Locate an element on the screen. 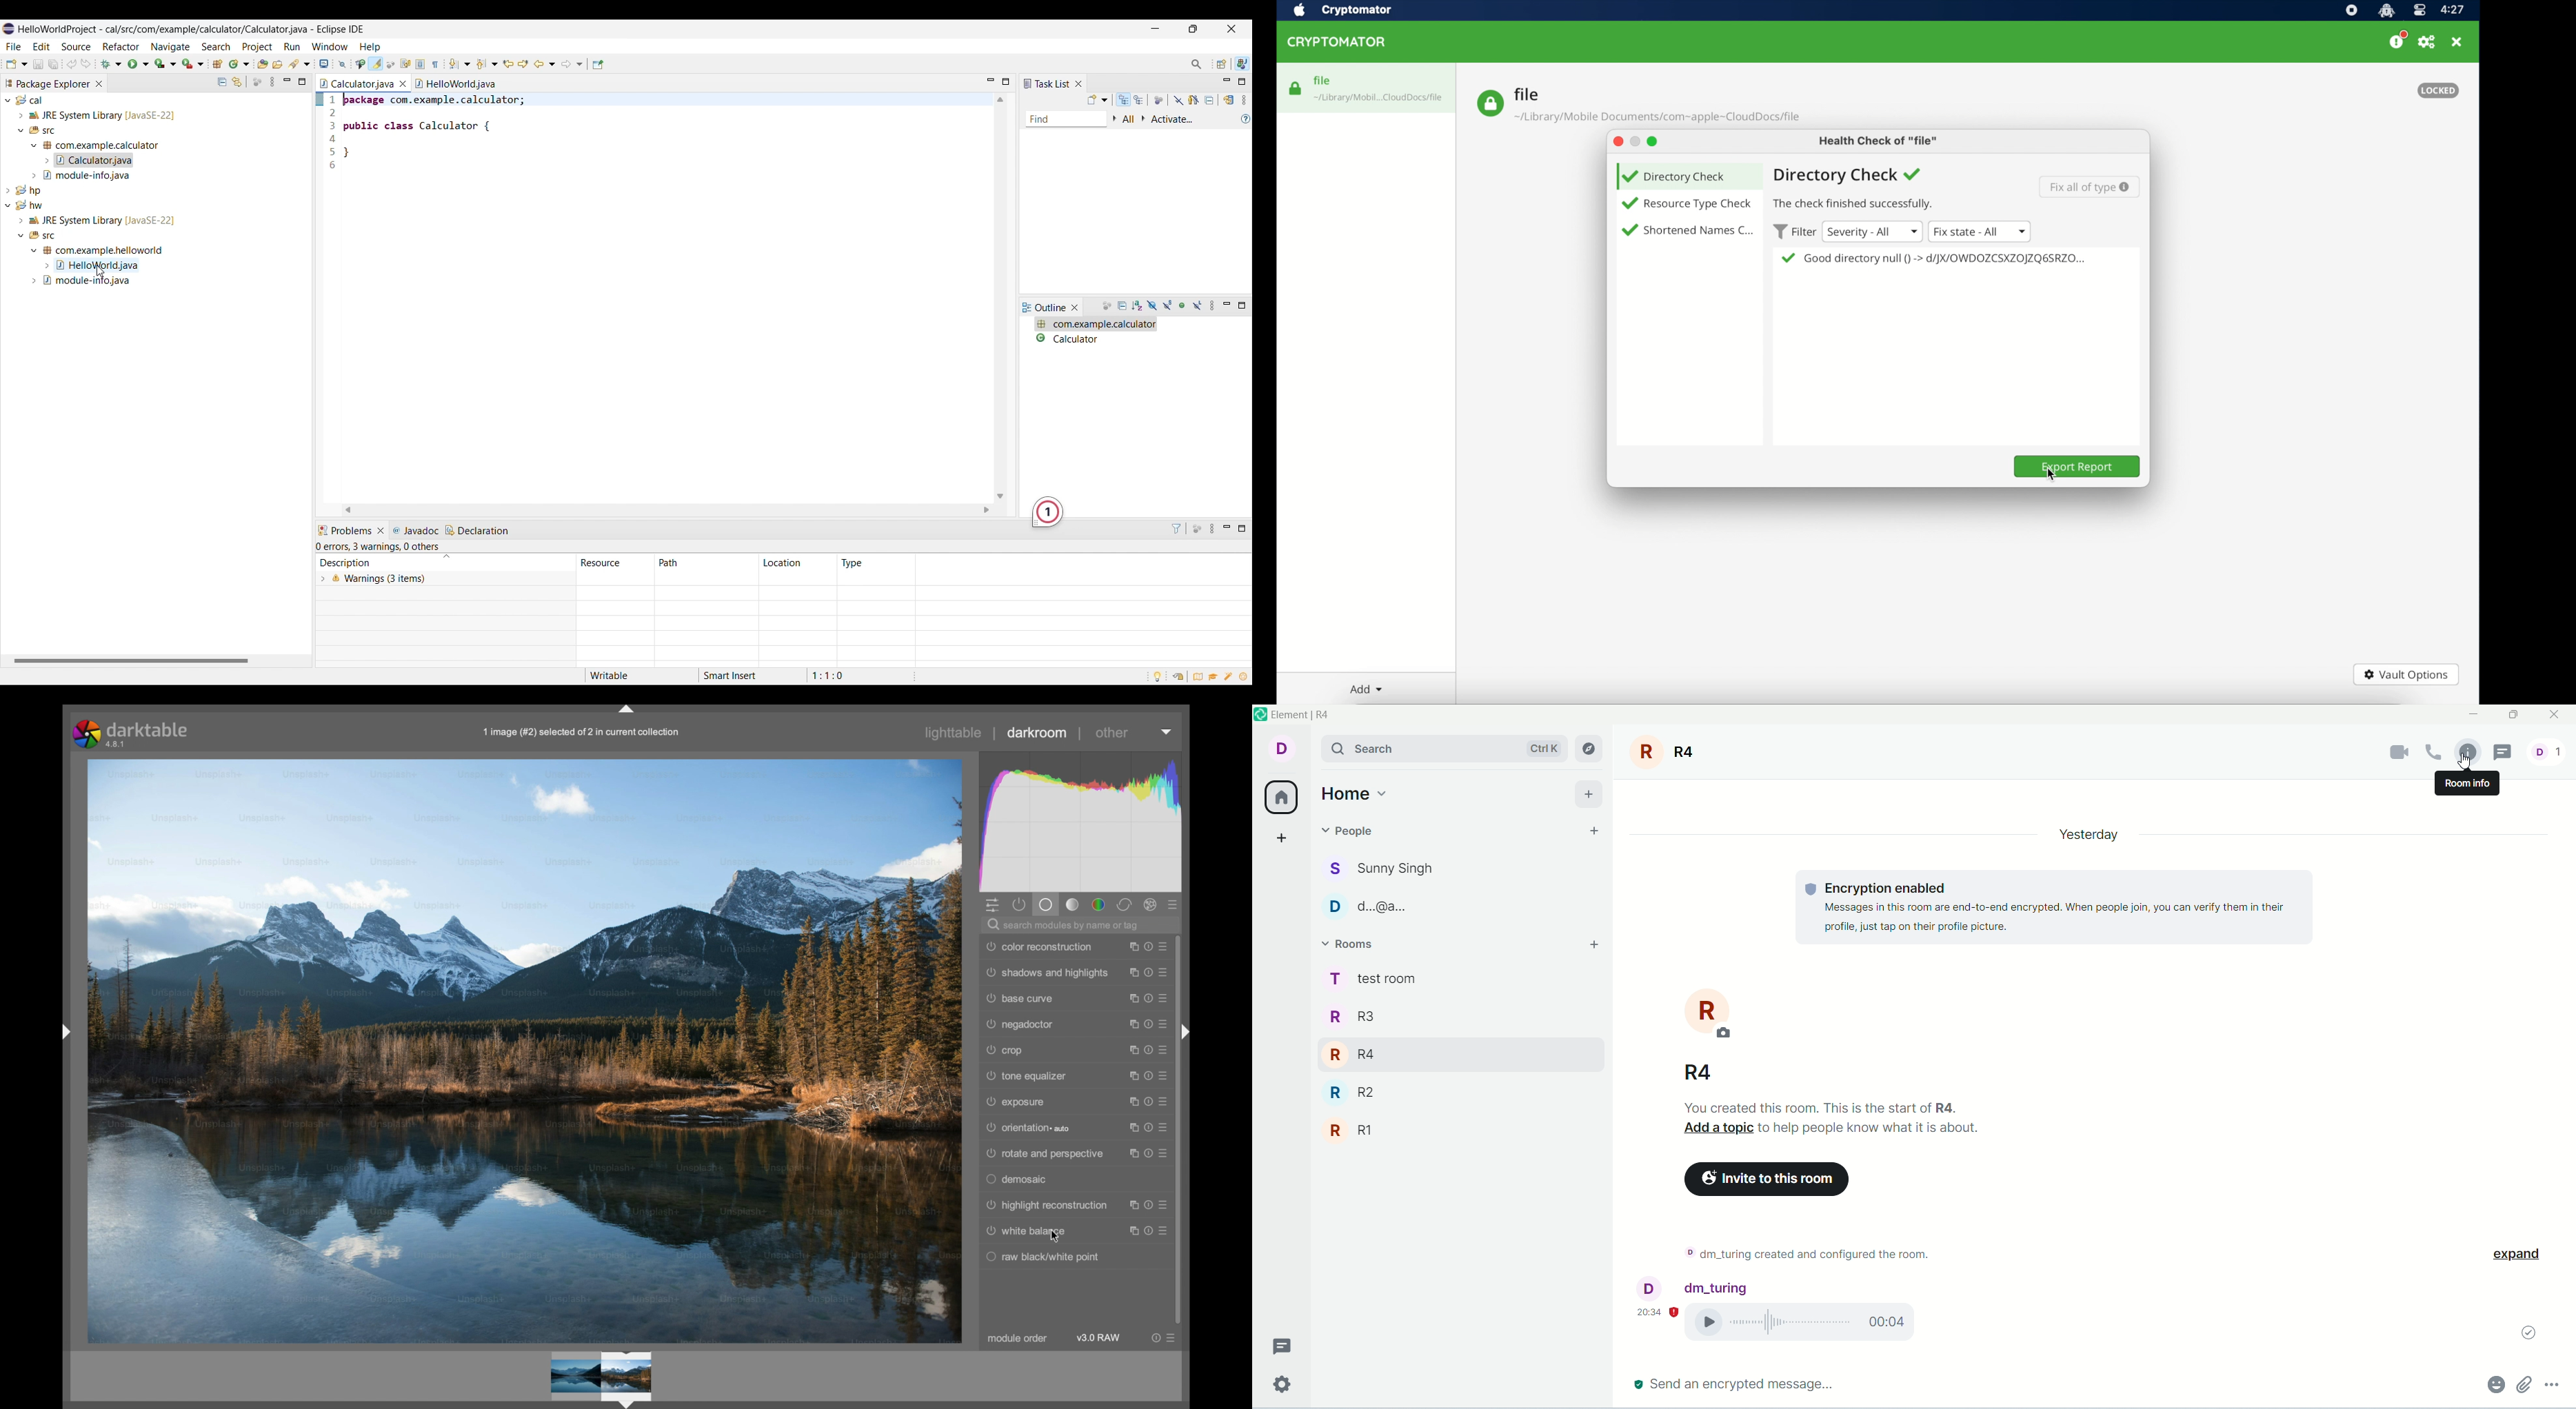  exposure is located at coordinates (1015, 1102).